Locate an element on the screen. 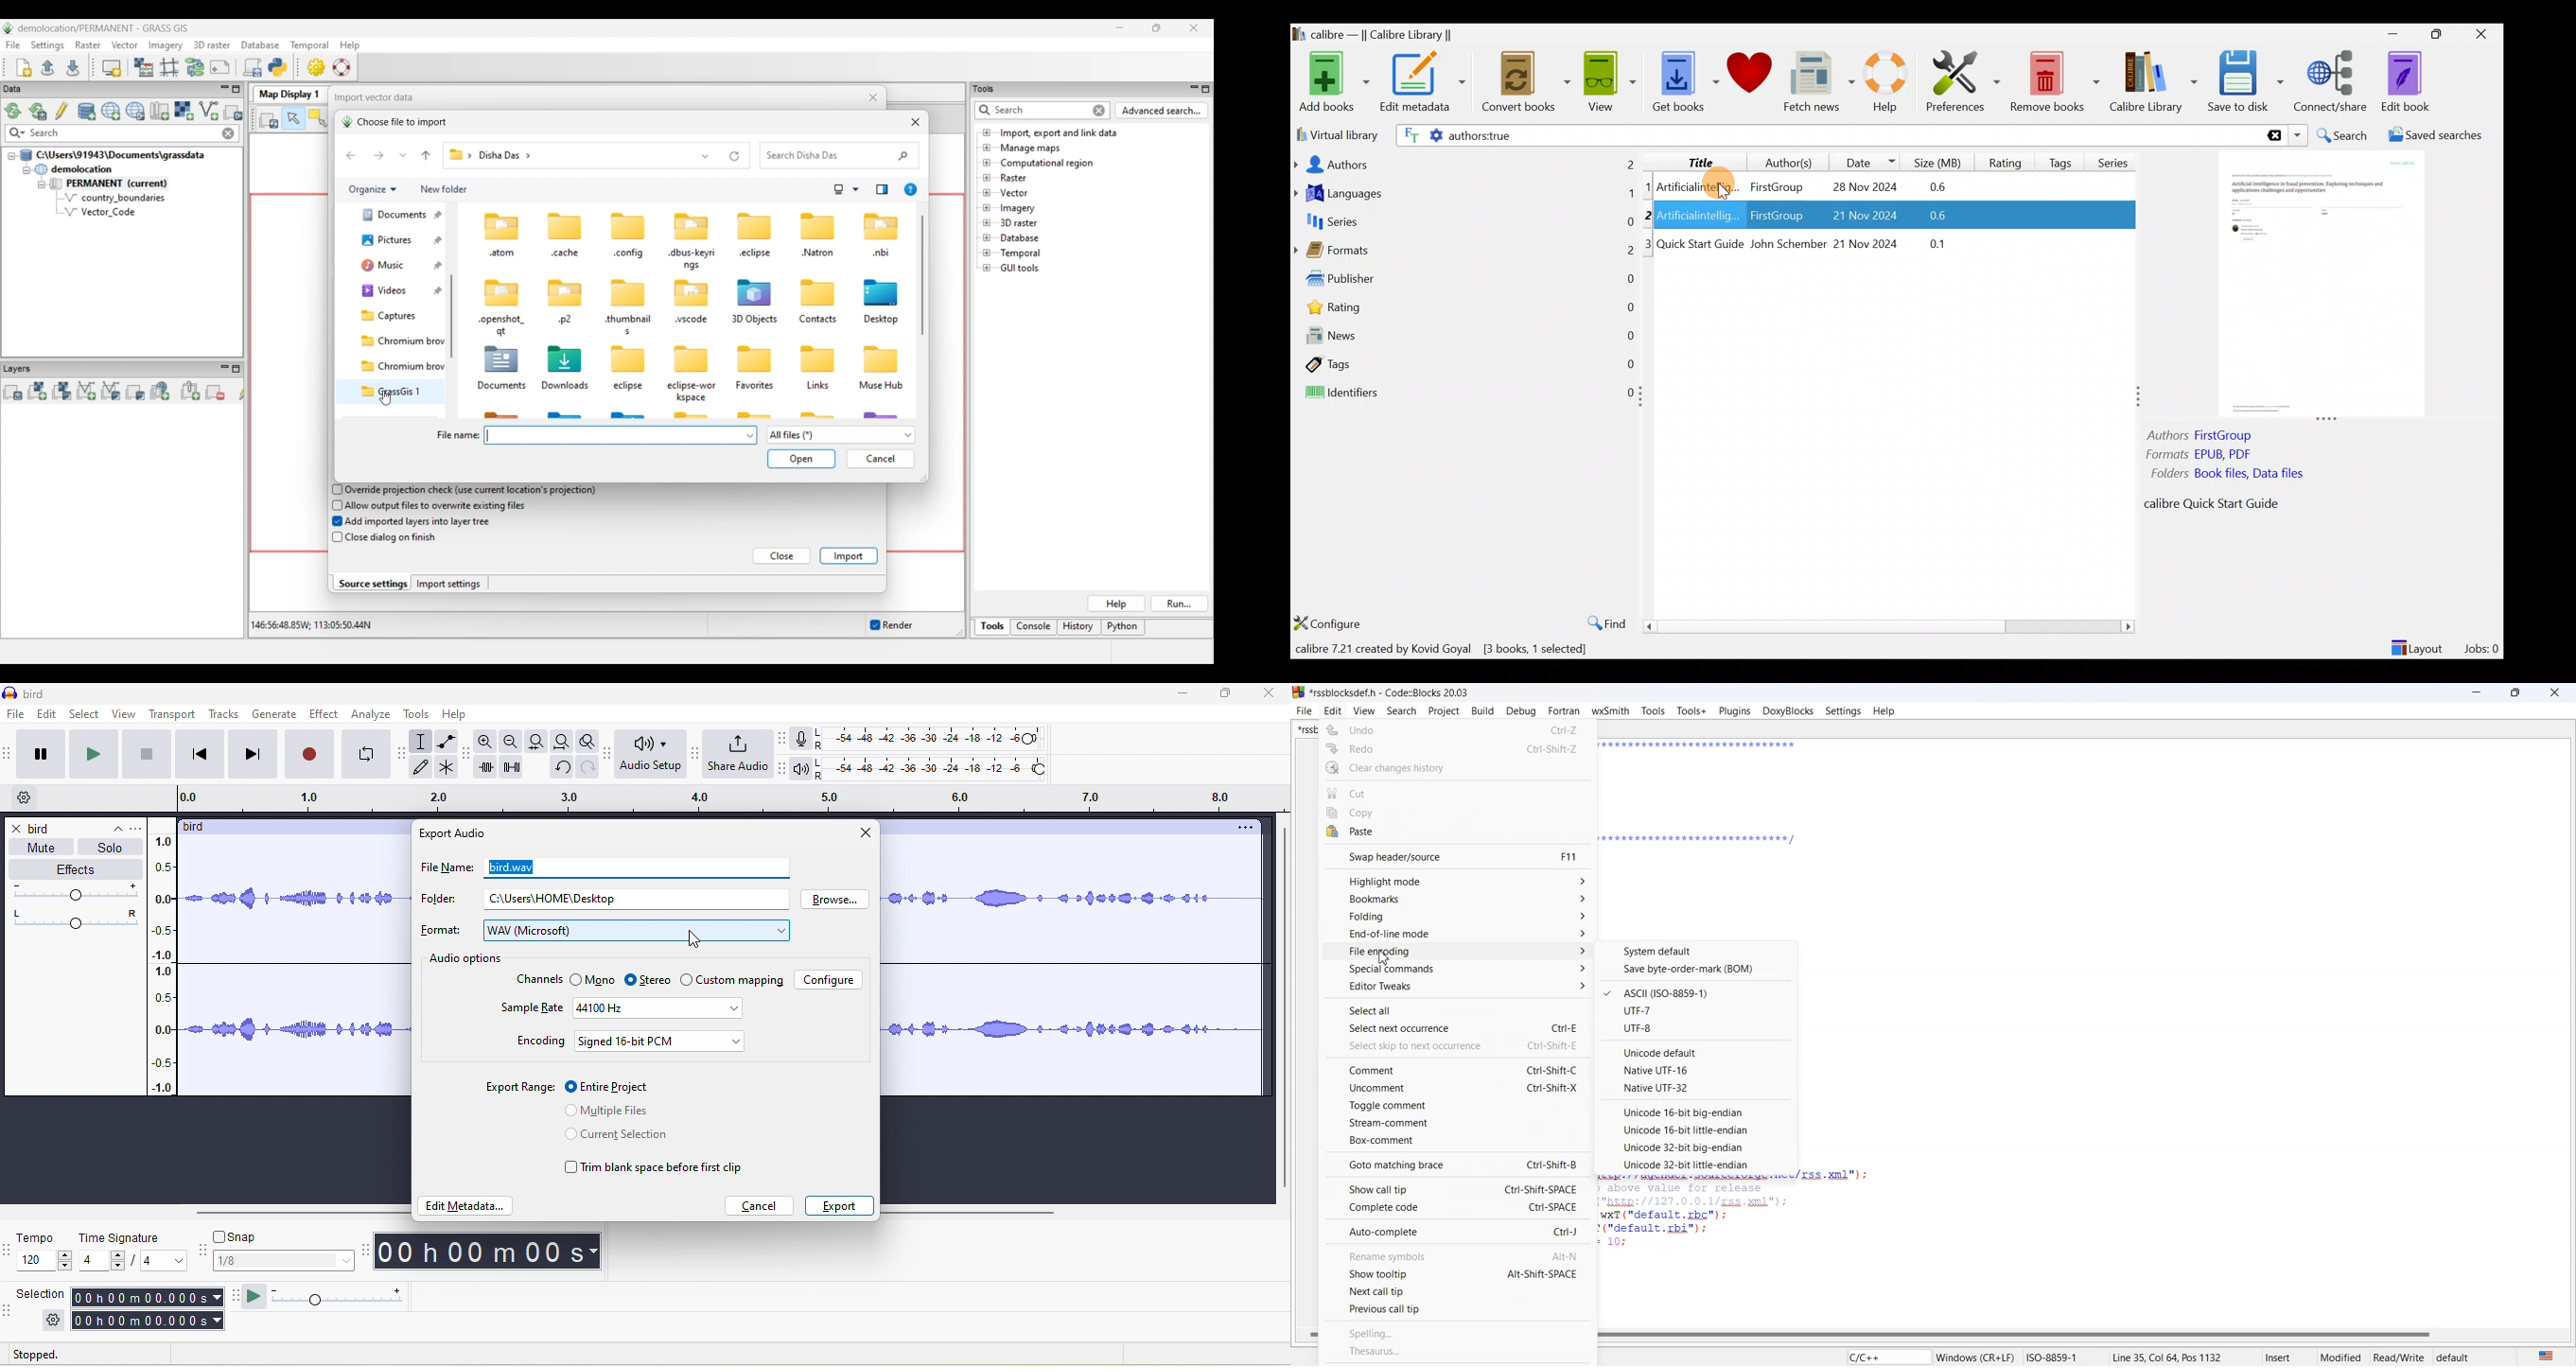  Unicode default is located at coordinates (1698, 1051).